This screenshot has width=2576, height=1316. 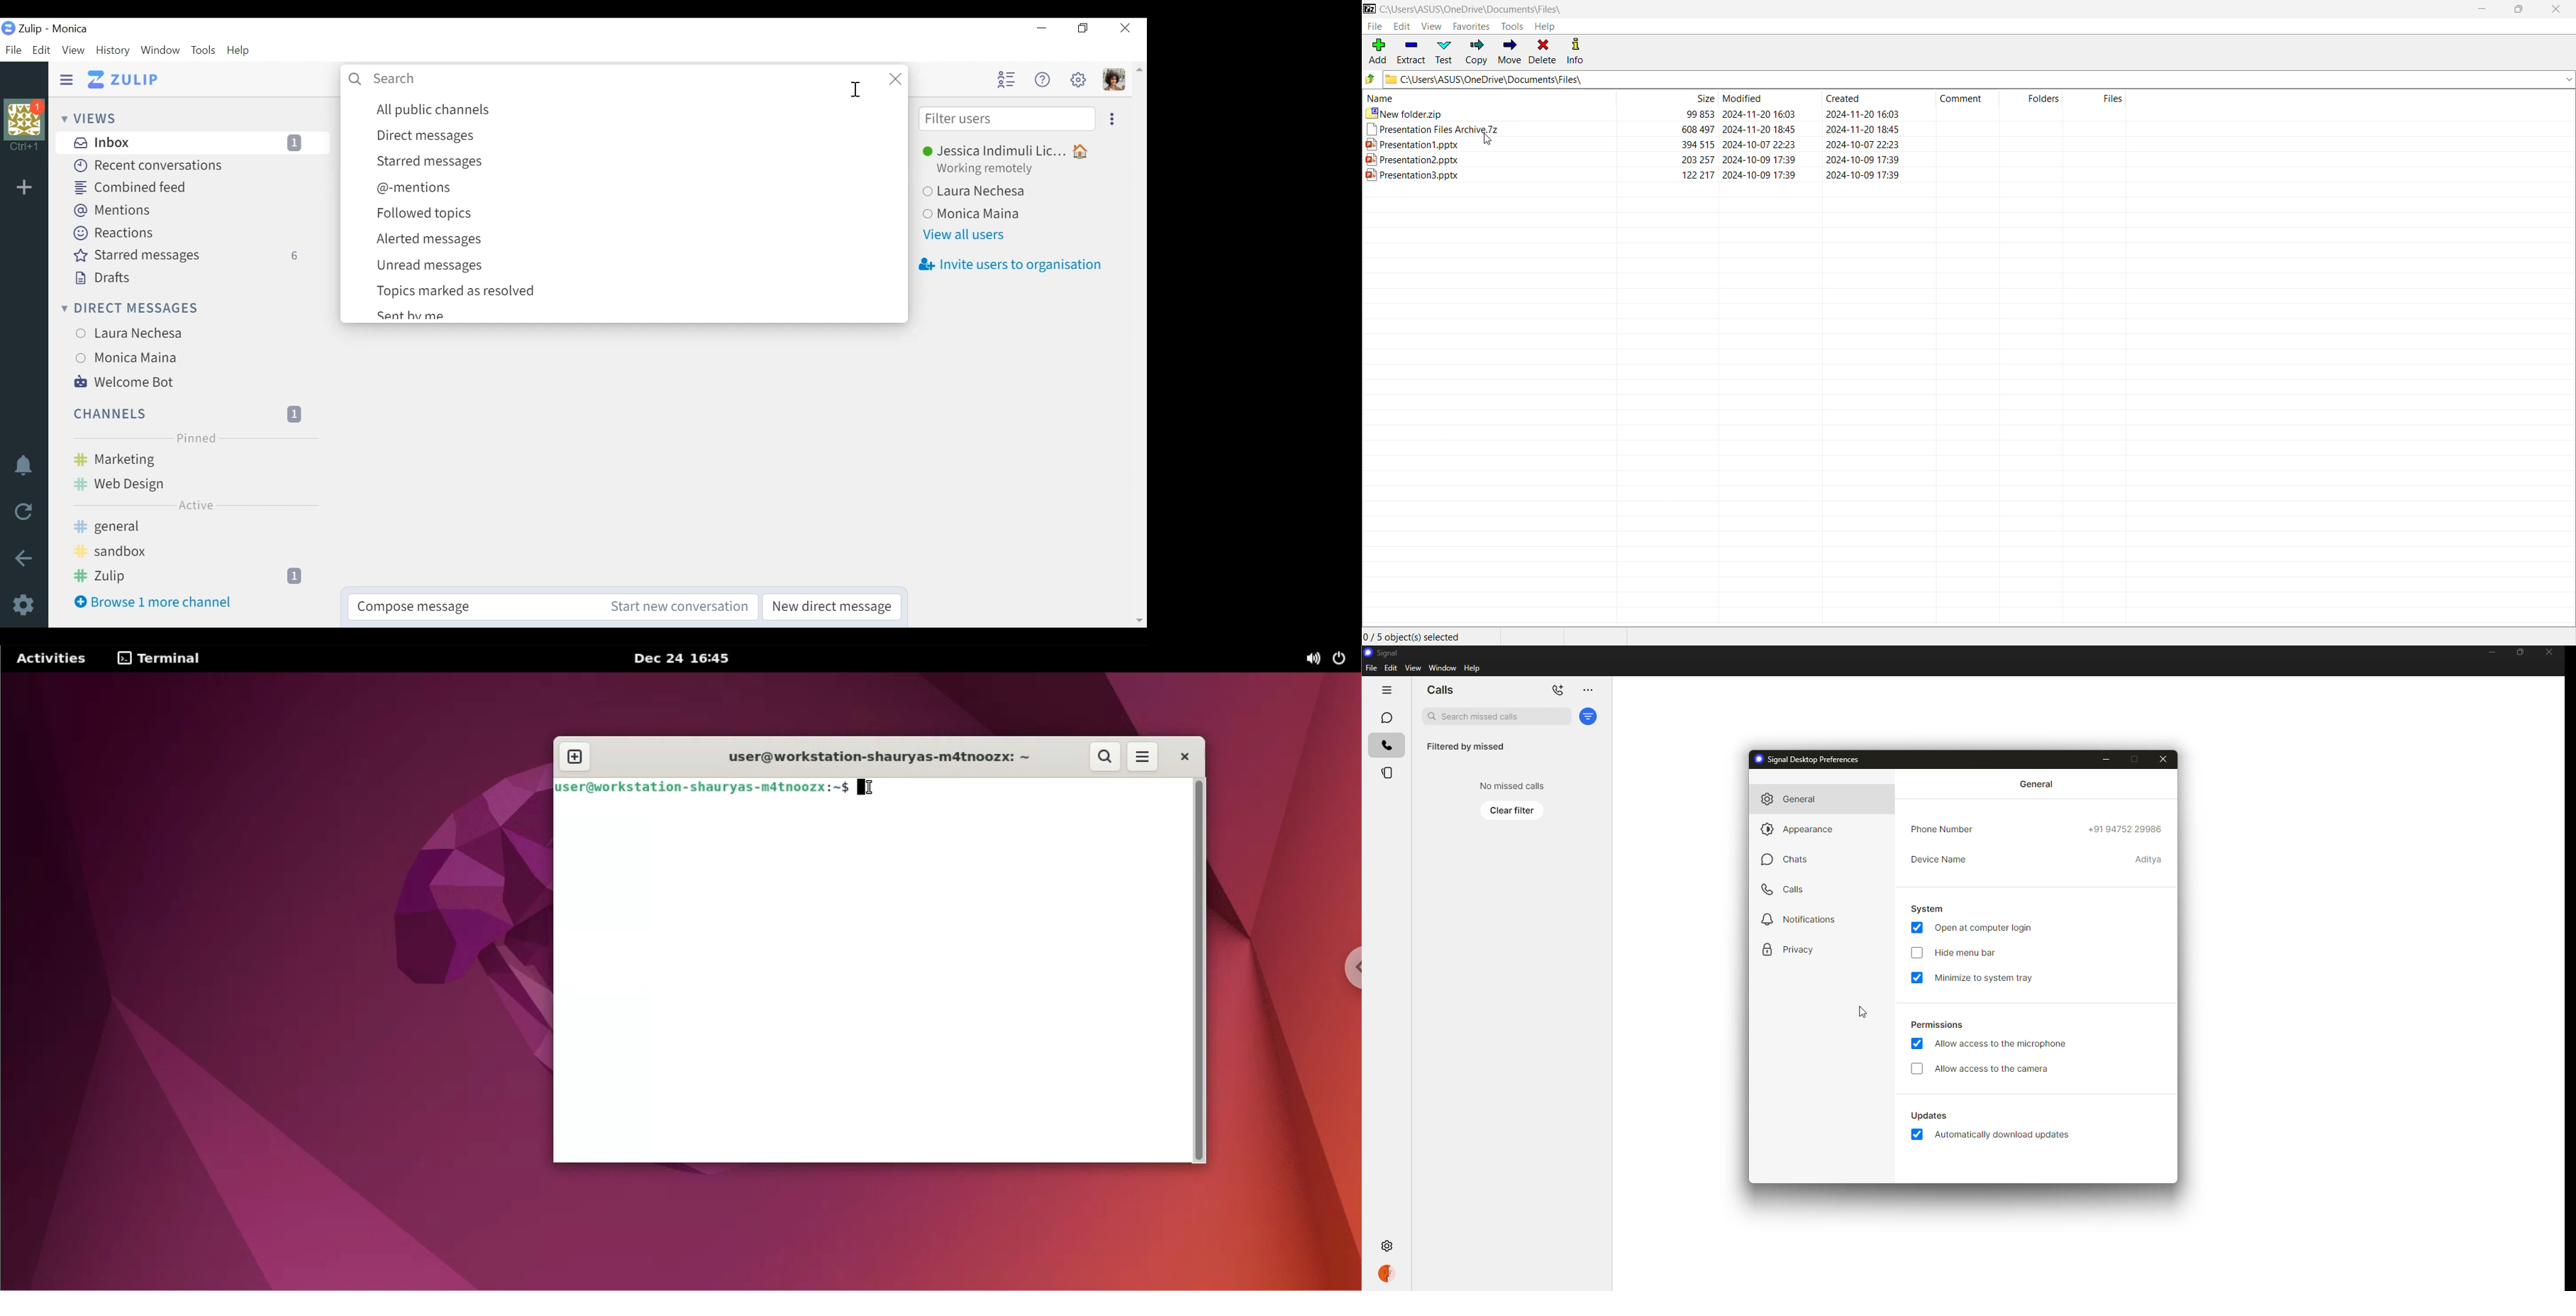 What do you see at coordinates (1916, 953) in the screenshot?
I see `click to enable` at bounding box center [1916, 953].